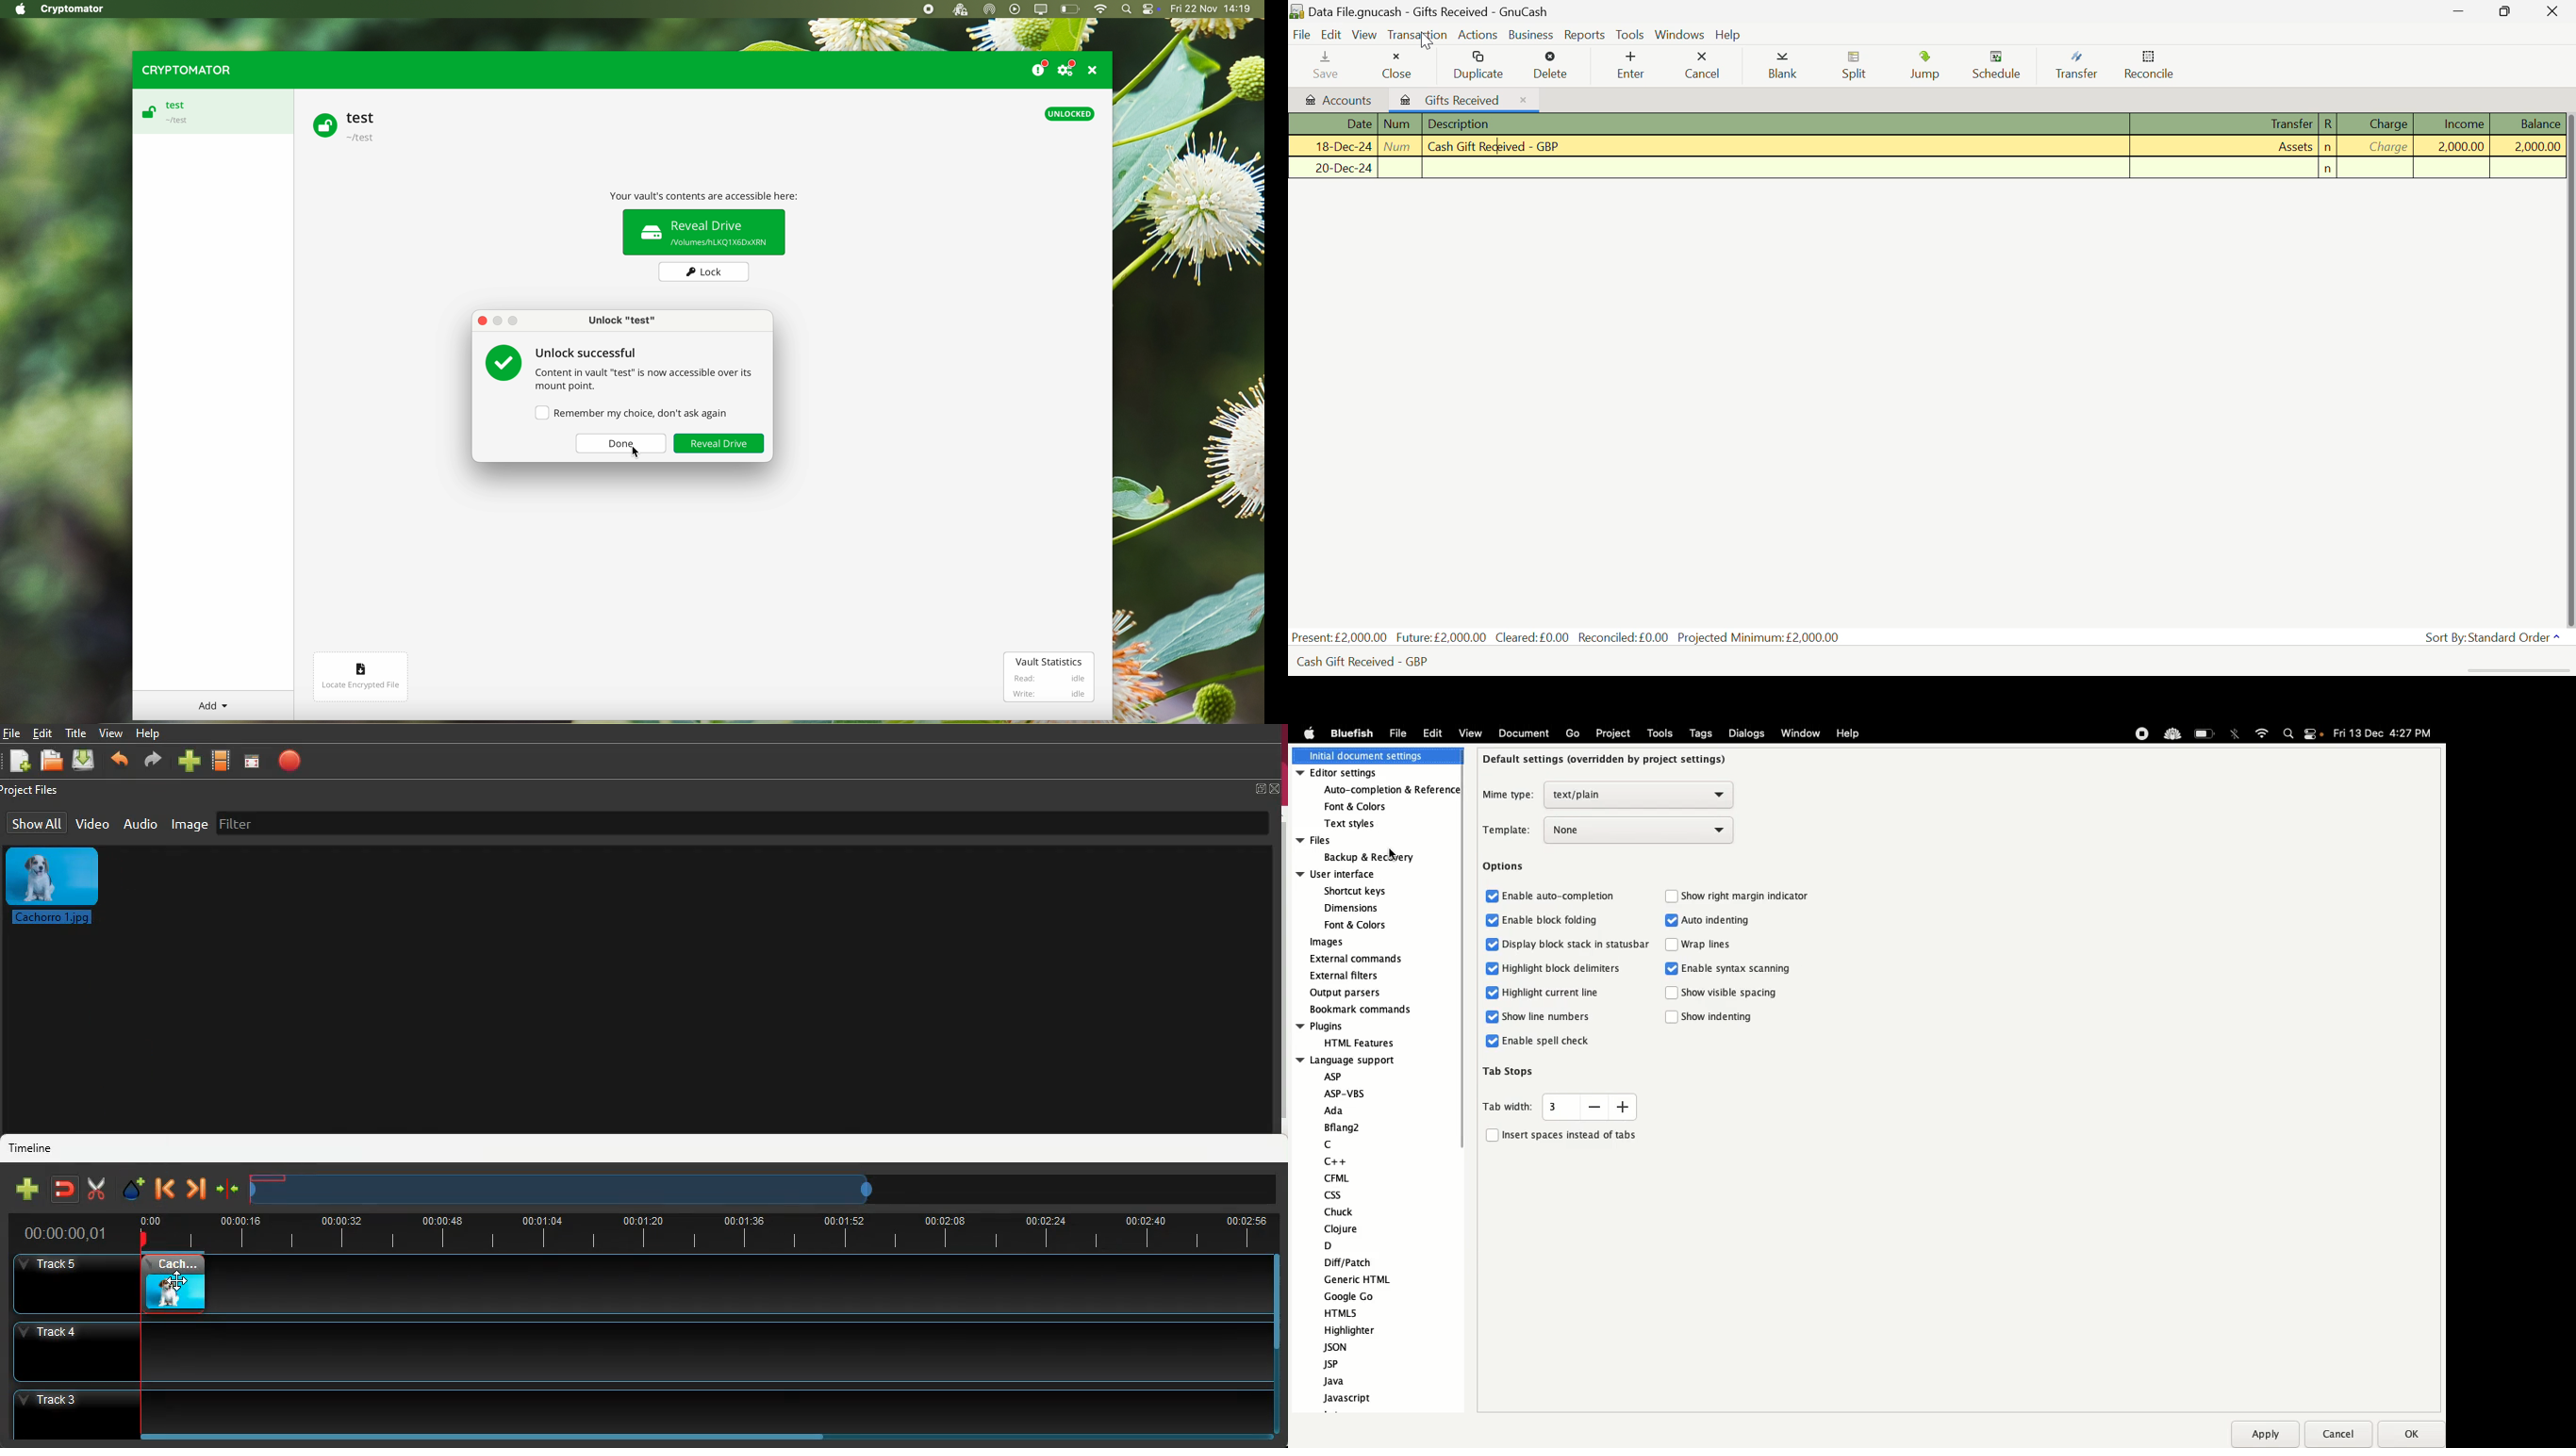 The image size is (2576, 1456). I want to click on Write: idle, so click(1048, 693).